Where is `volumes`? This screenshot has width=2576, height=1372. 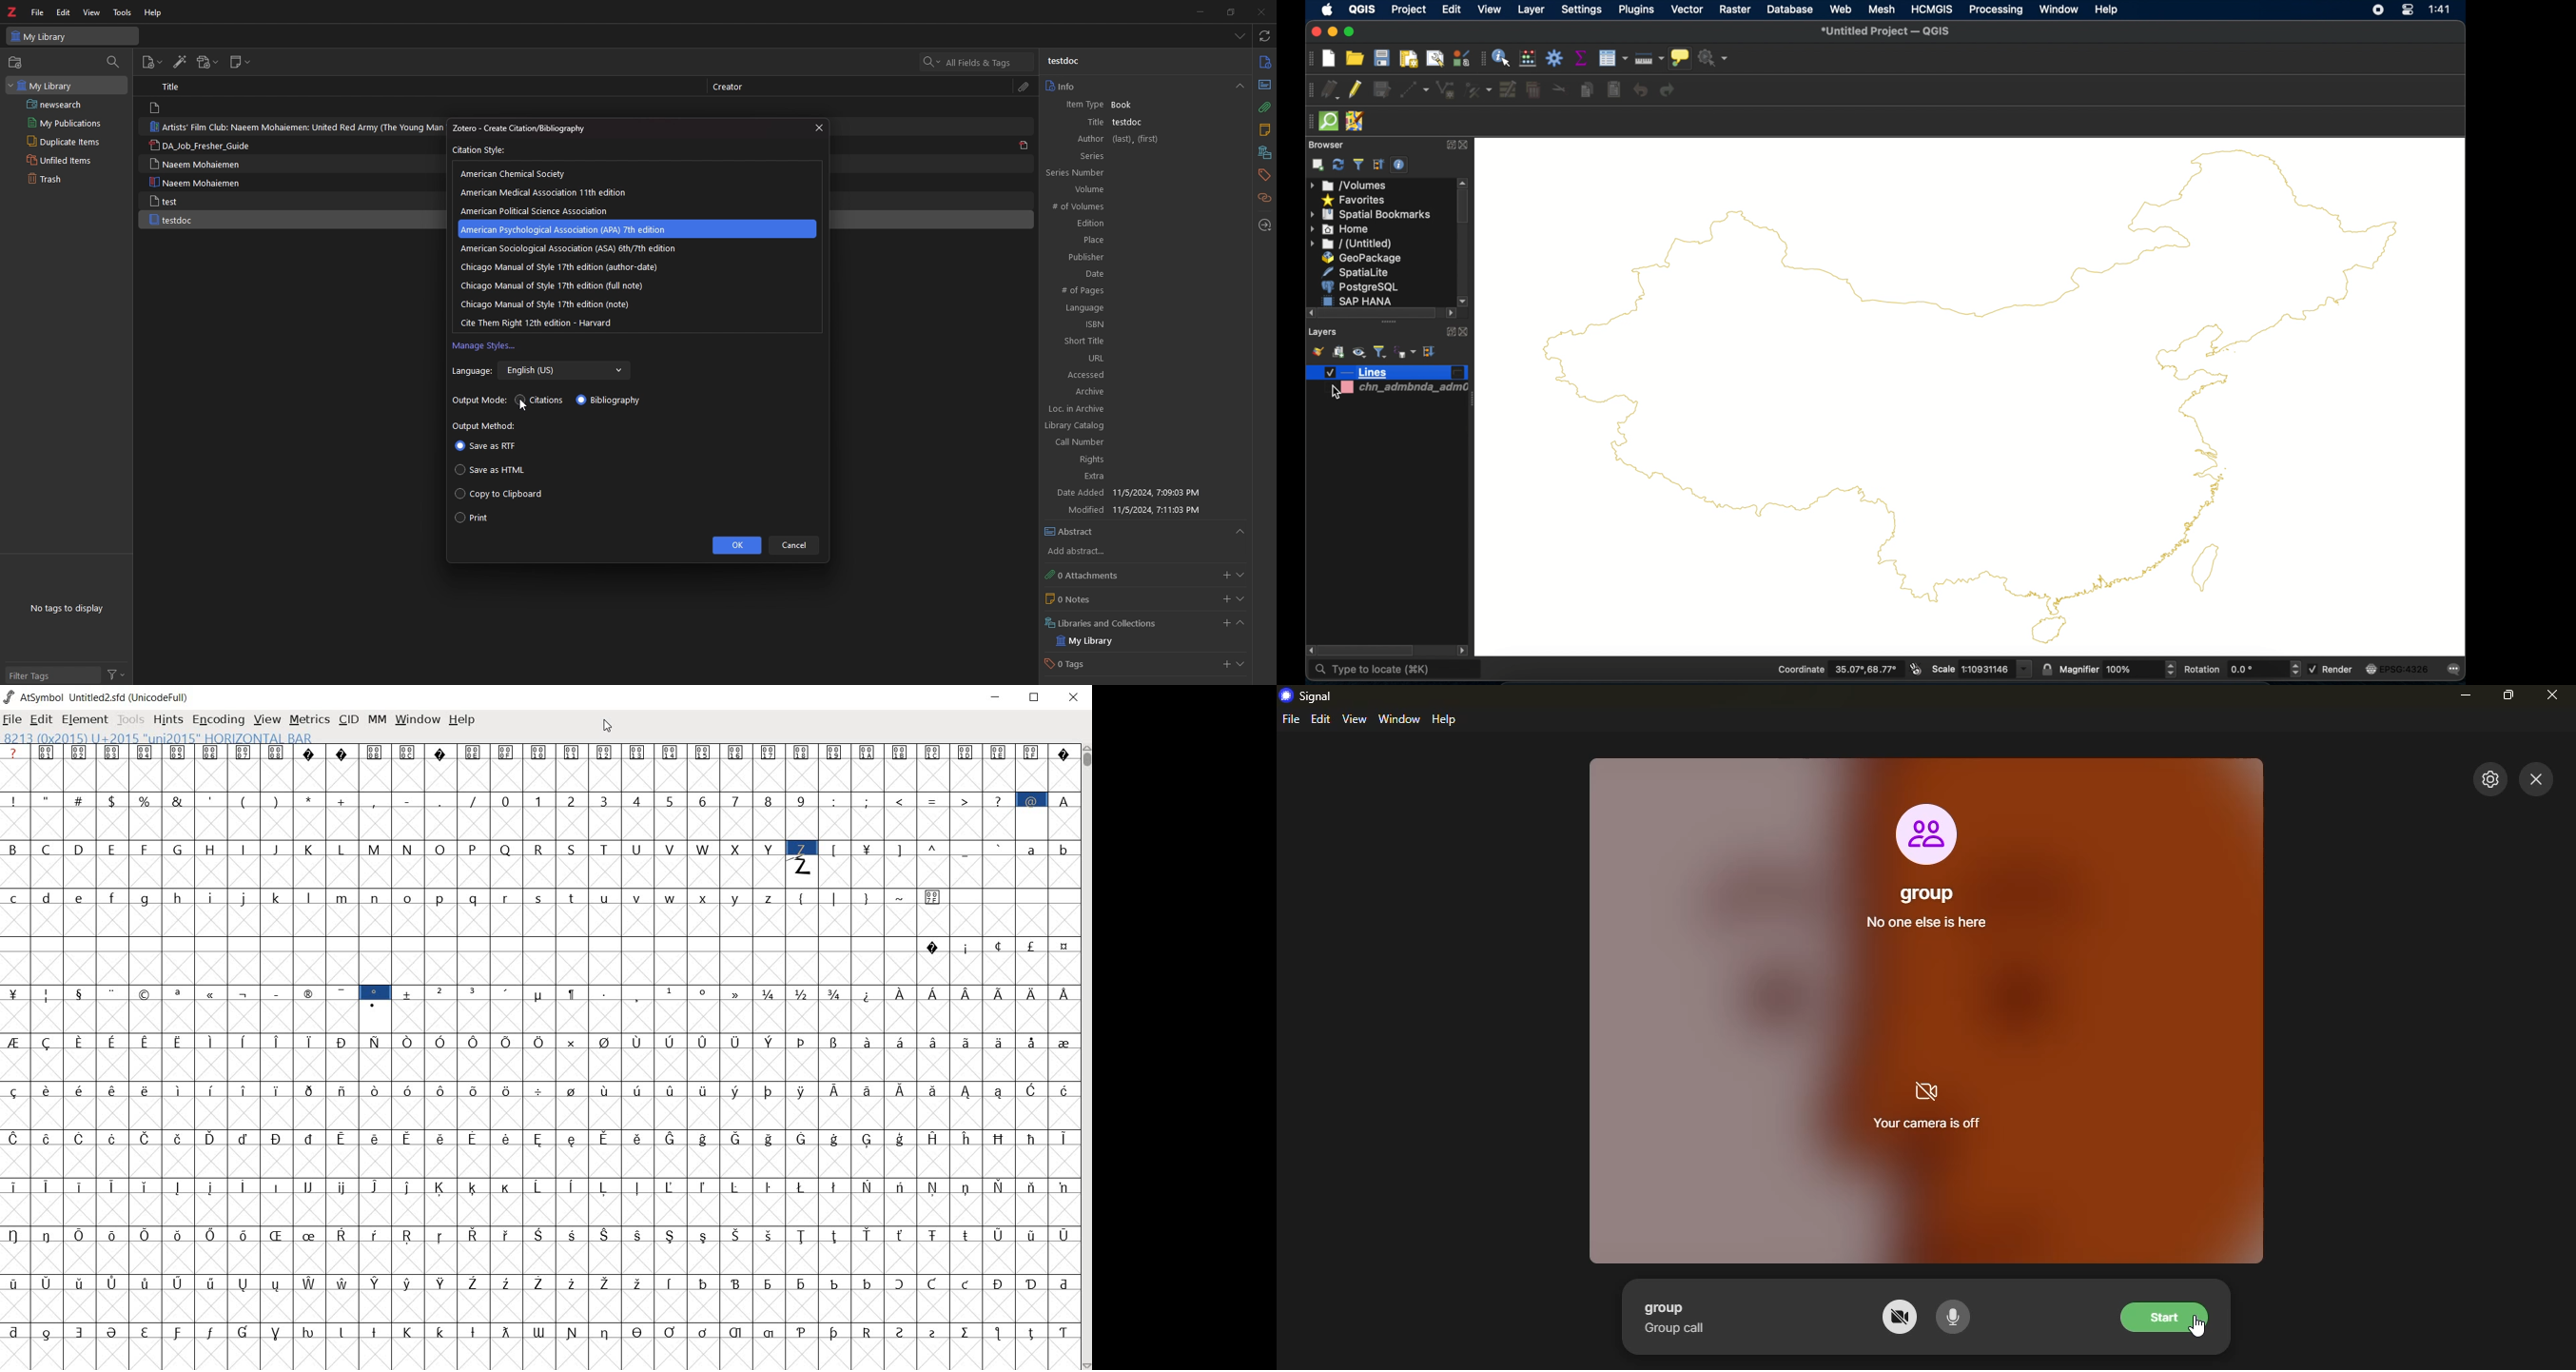
volumes is located at coordinates (1349, 185).